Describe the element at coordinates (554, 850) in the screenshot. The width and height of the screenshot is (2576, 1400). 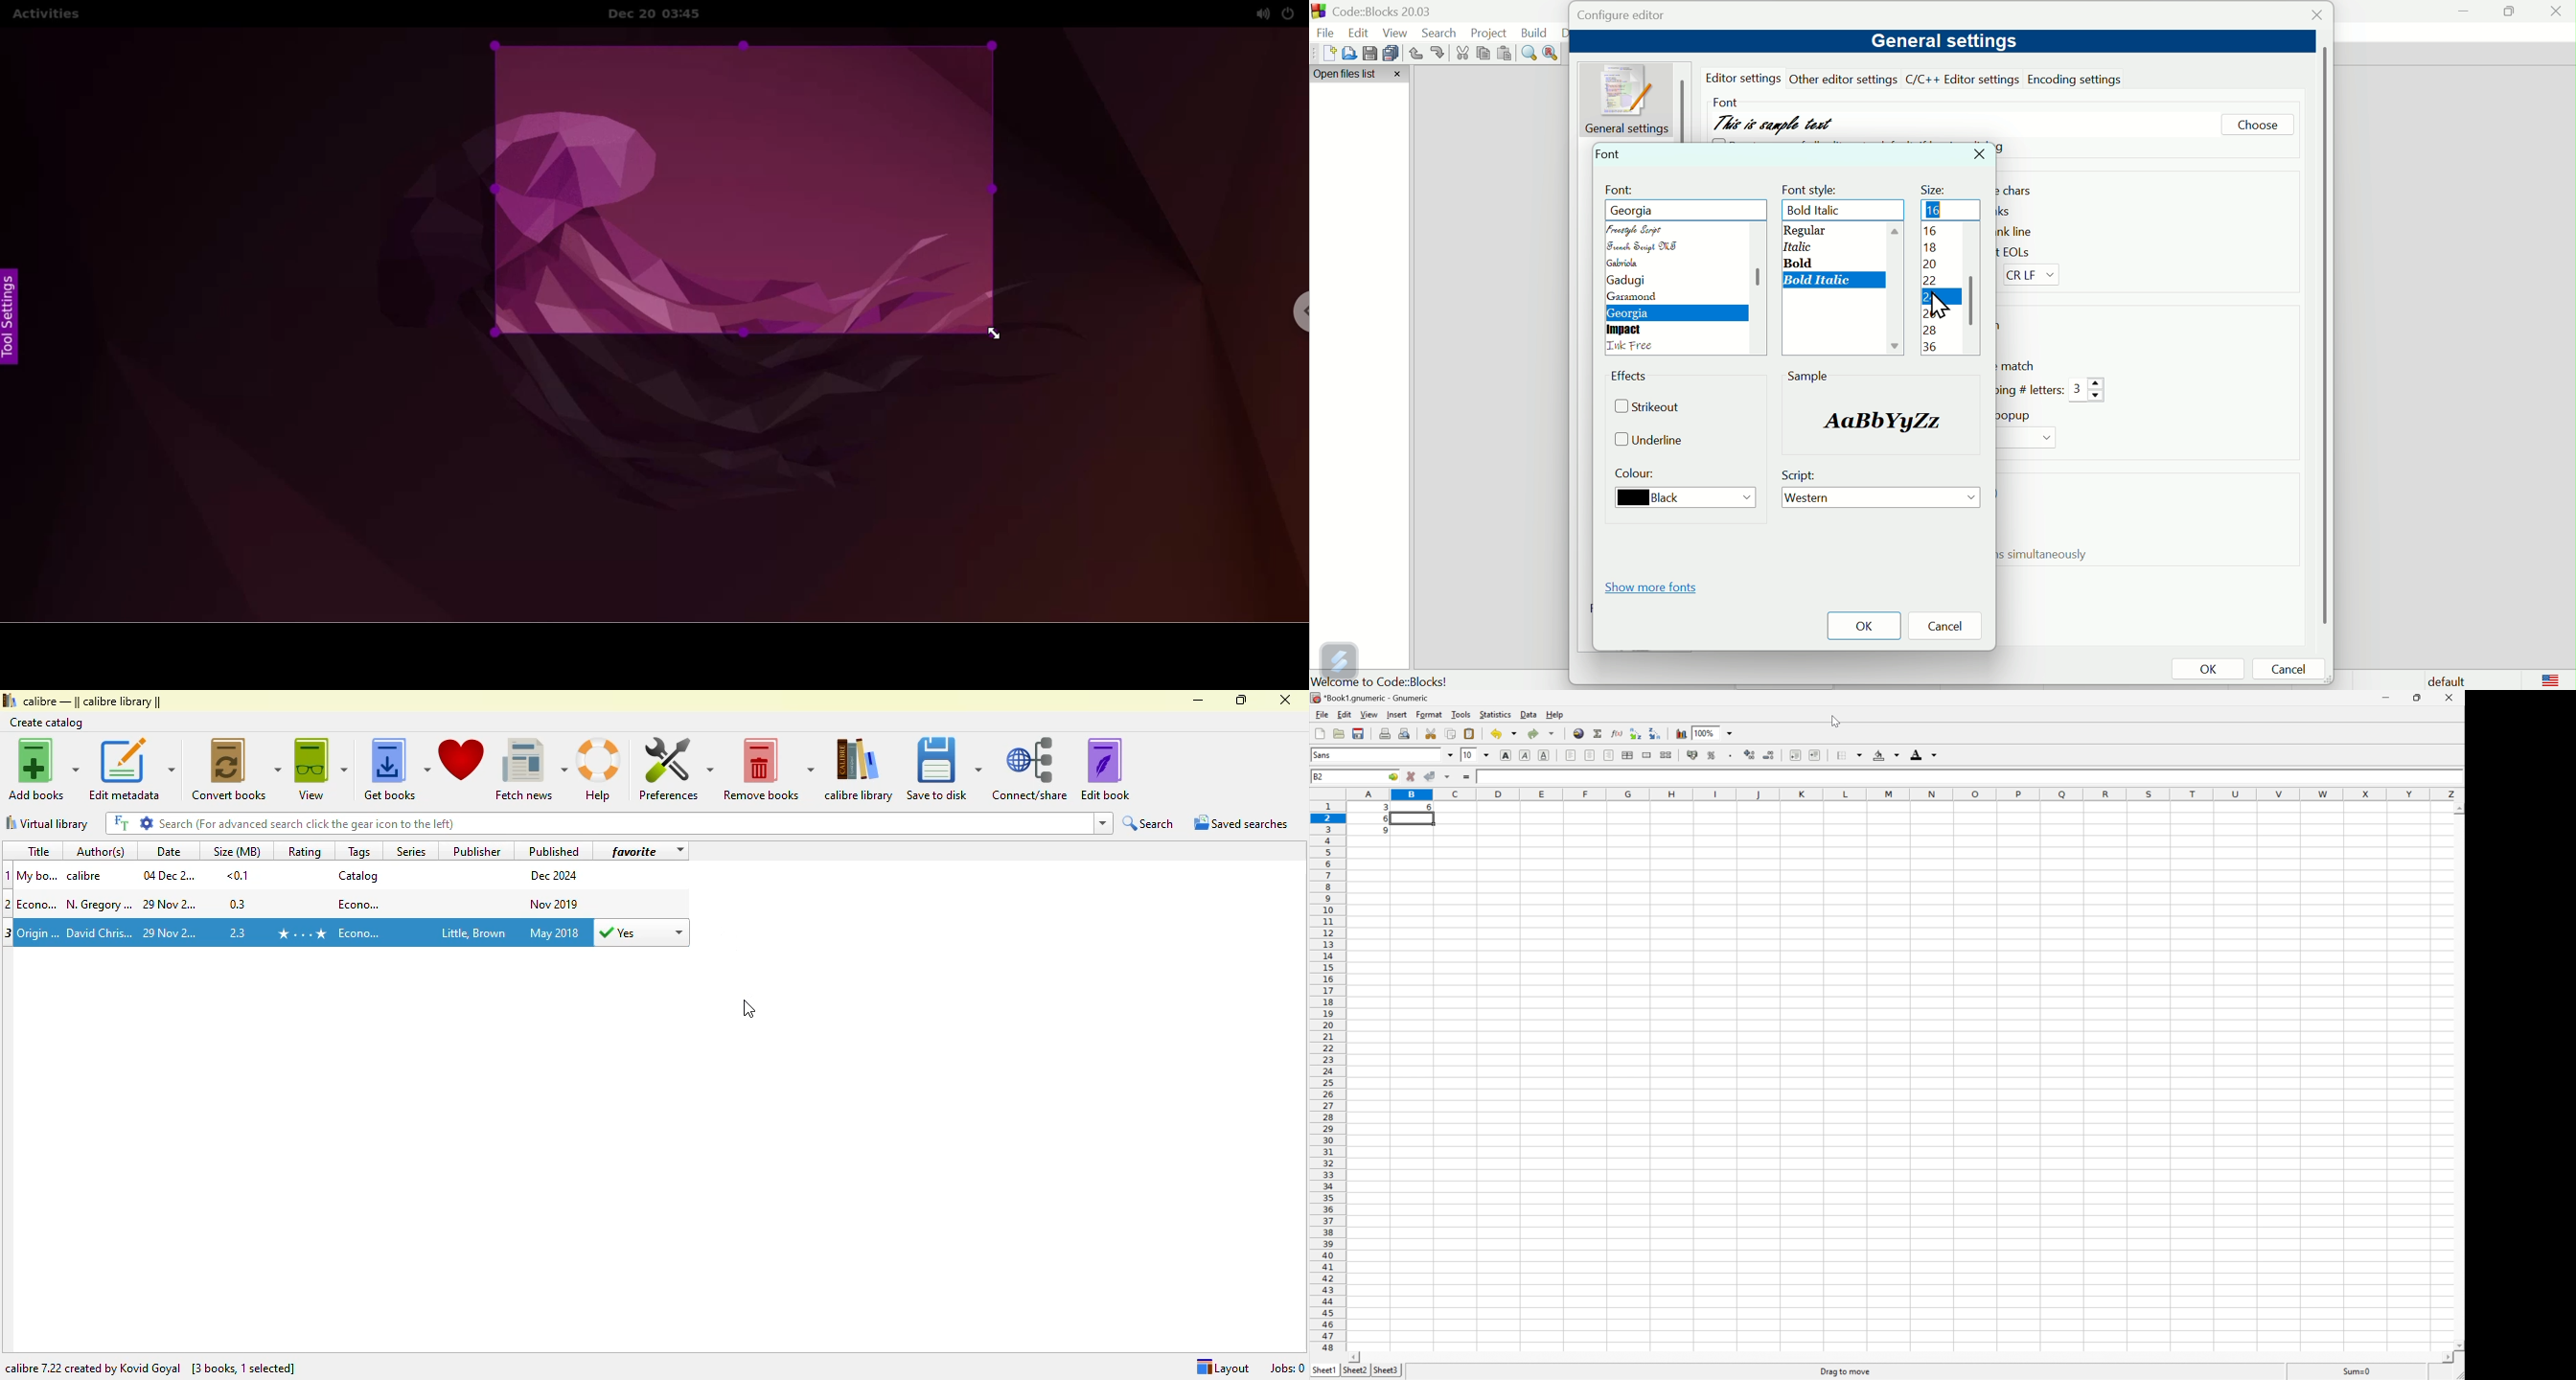
I see `published` at that location.